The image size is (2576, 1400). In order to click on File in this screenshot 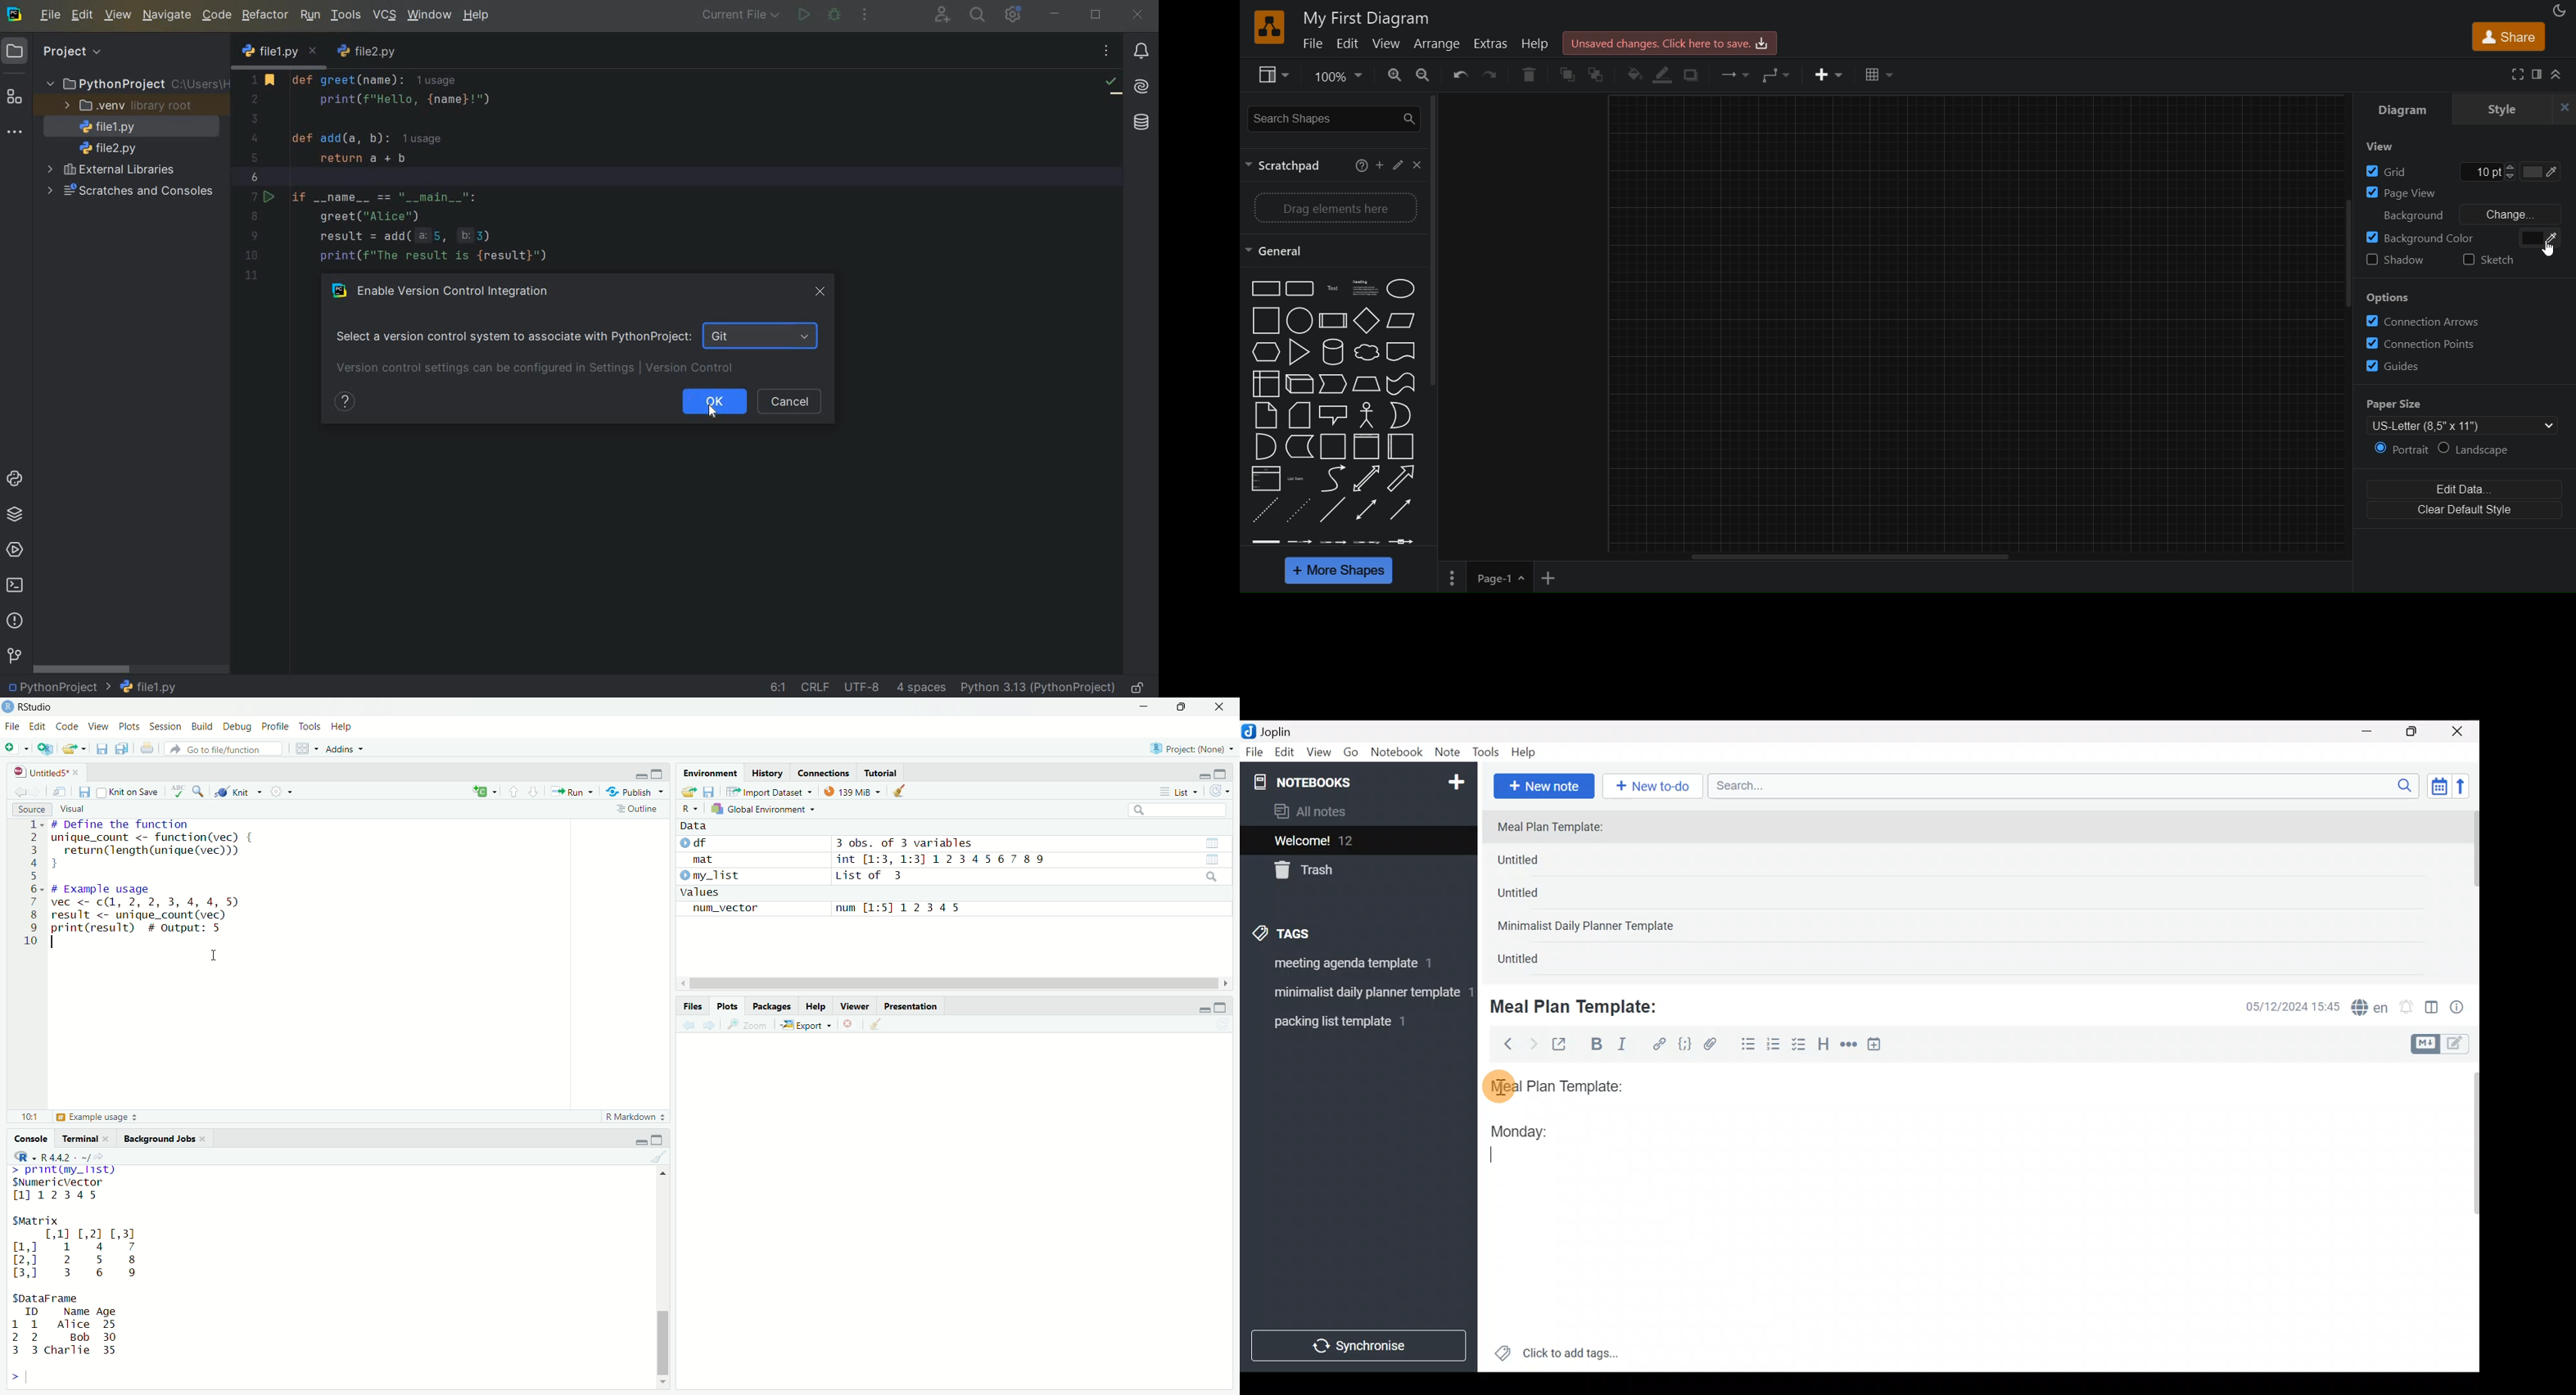, I will do `click(1255, 752)`.